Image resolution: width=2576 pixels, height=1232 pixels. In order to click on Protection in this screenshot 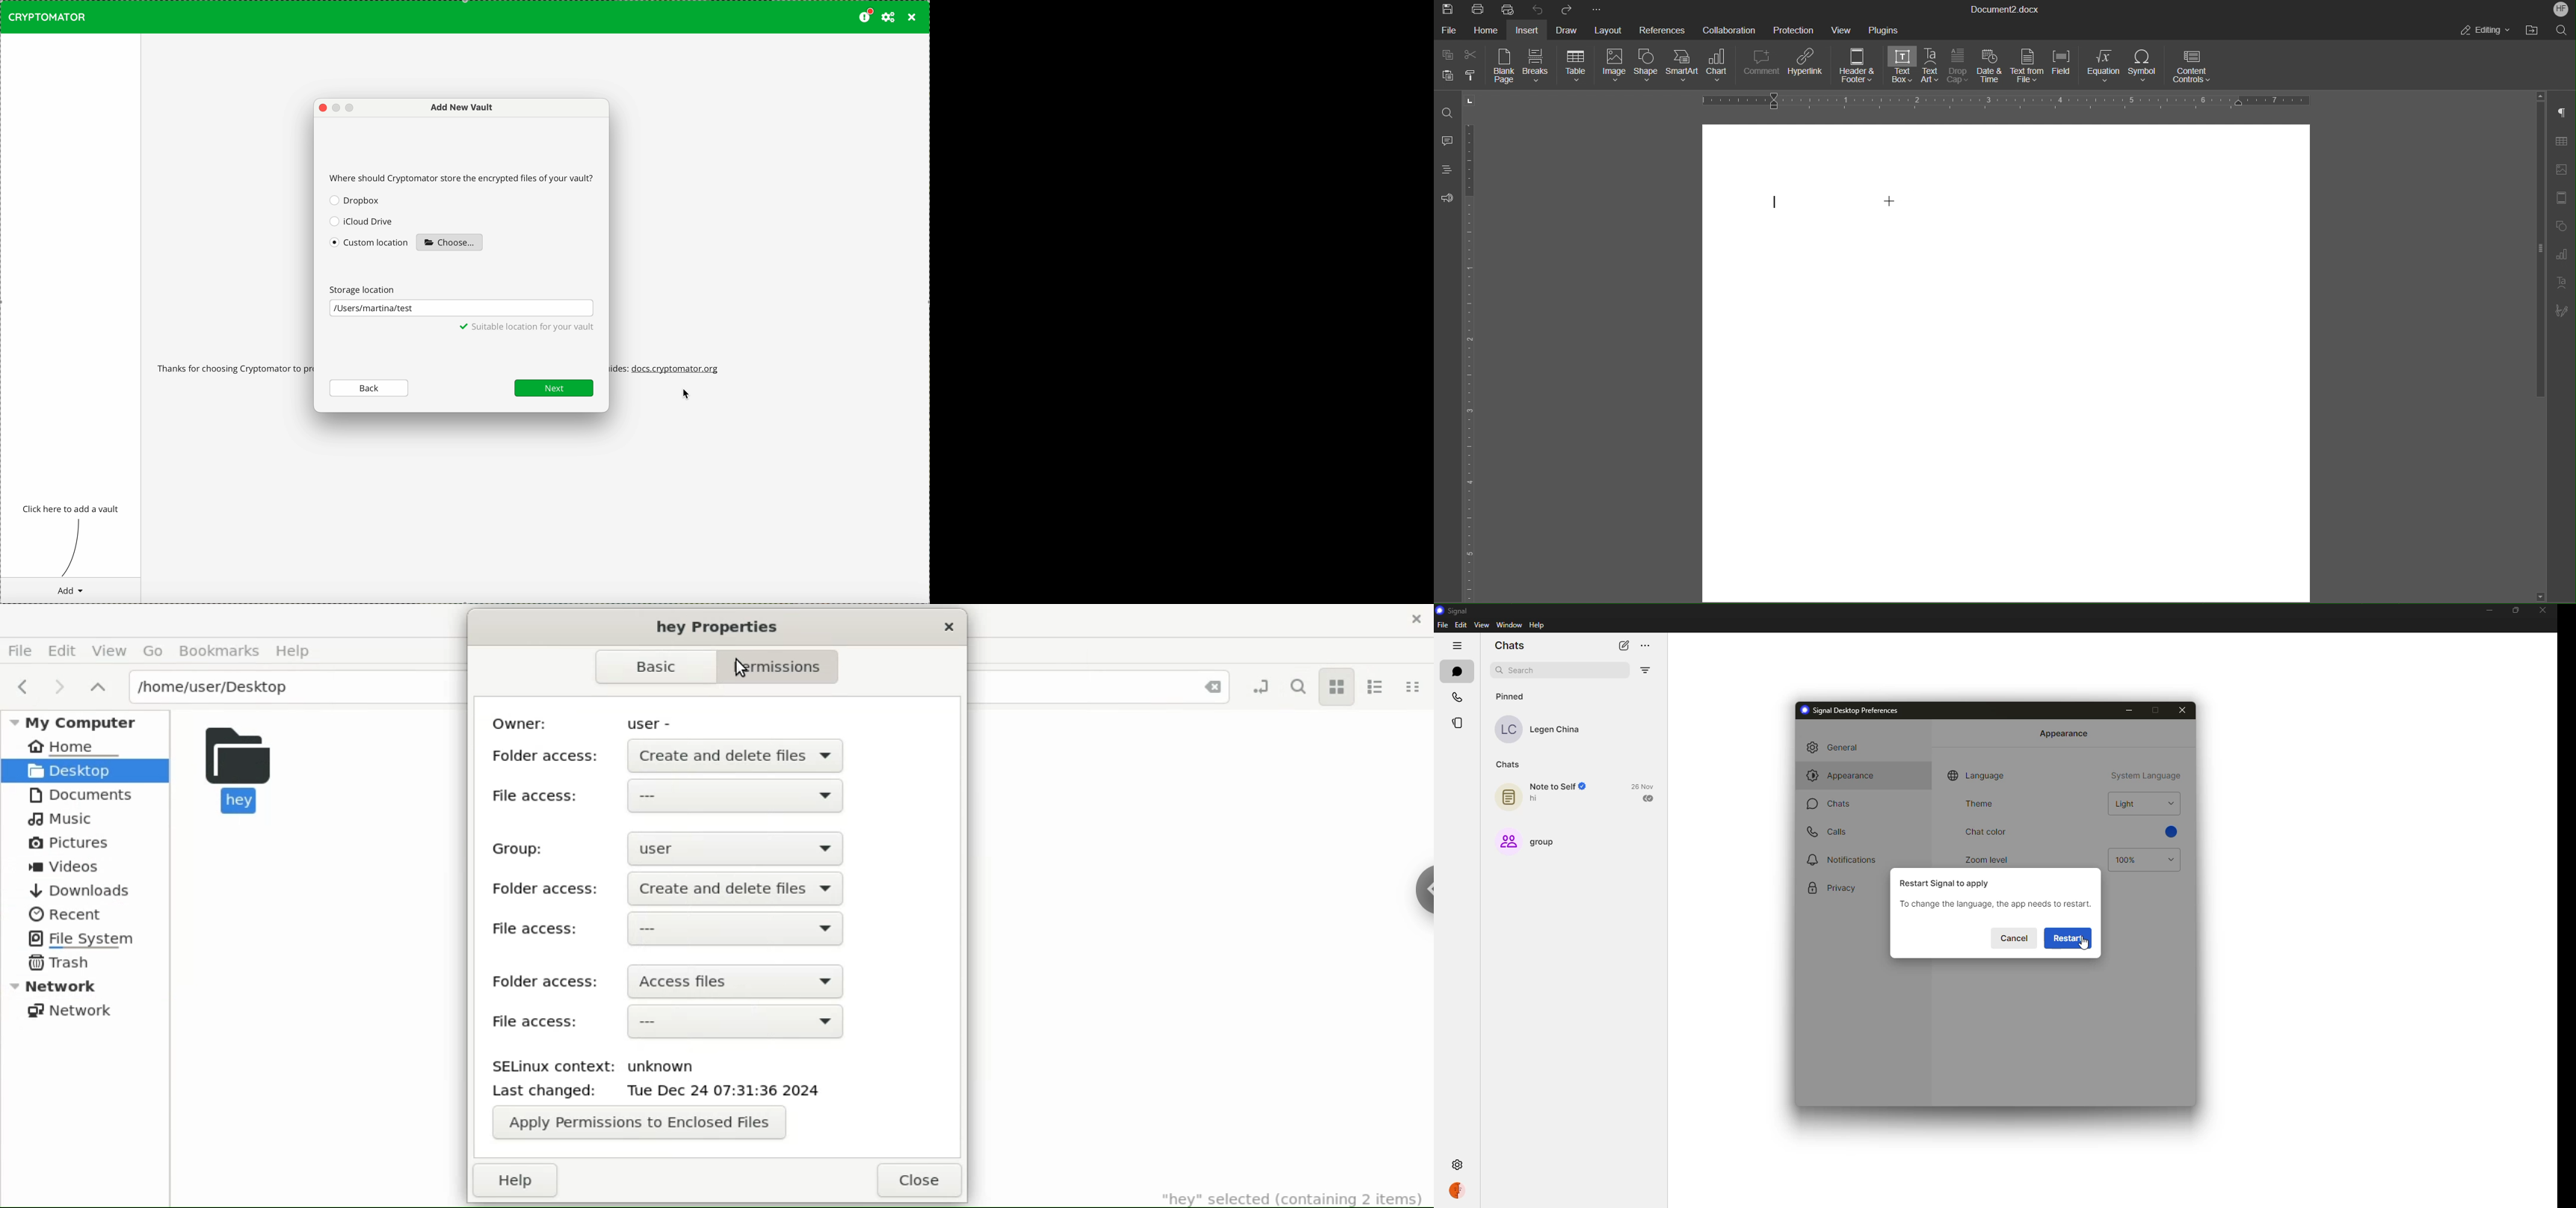, I will do `click(1794, 29)`.